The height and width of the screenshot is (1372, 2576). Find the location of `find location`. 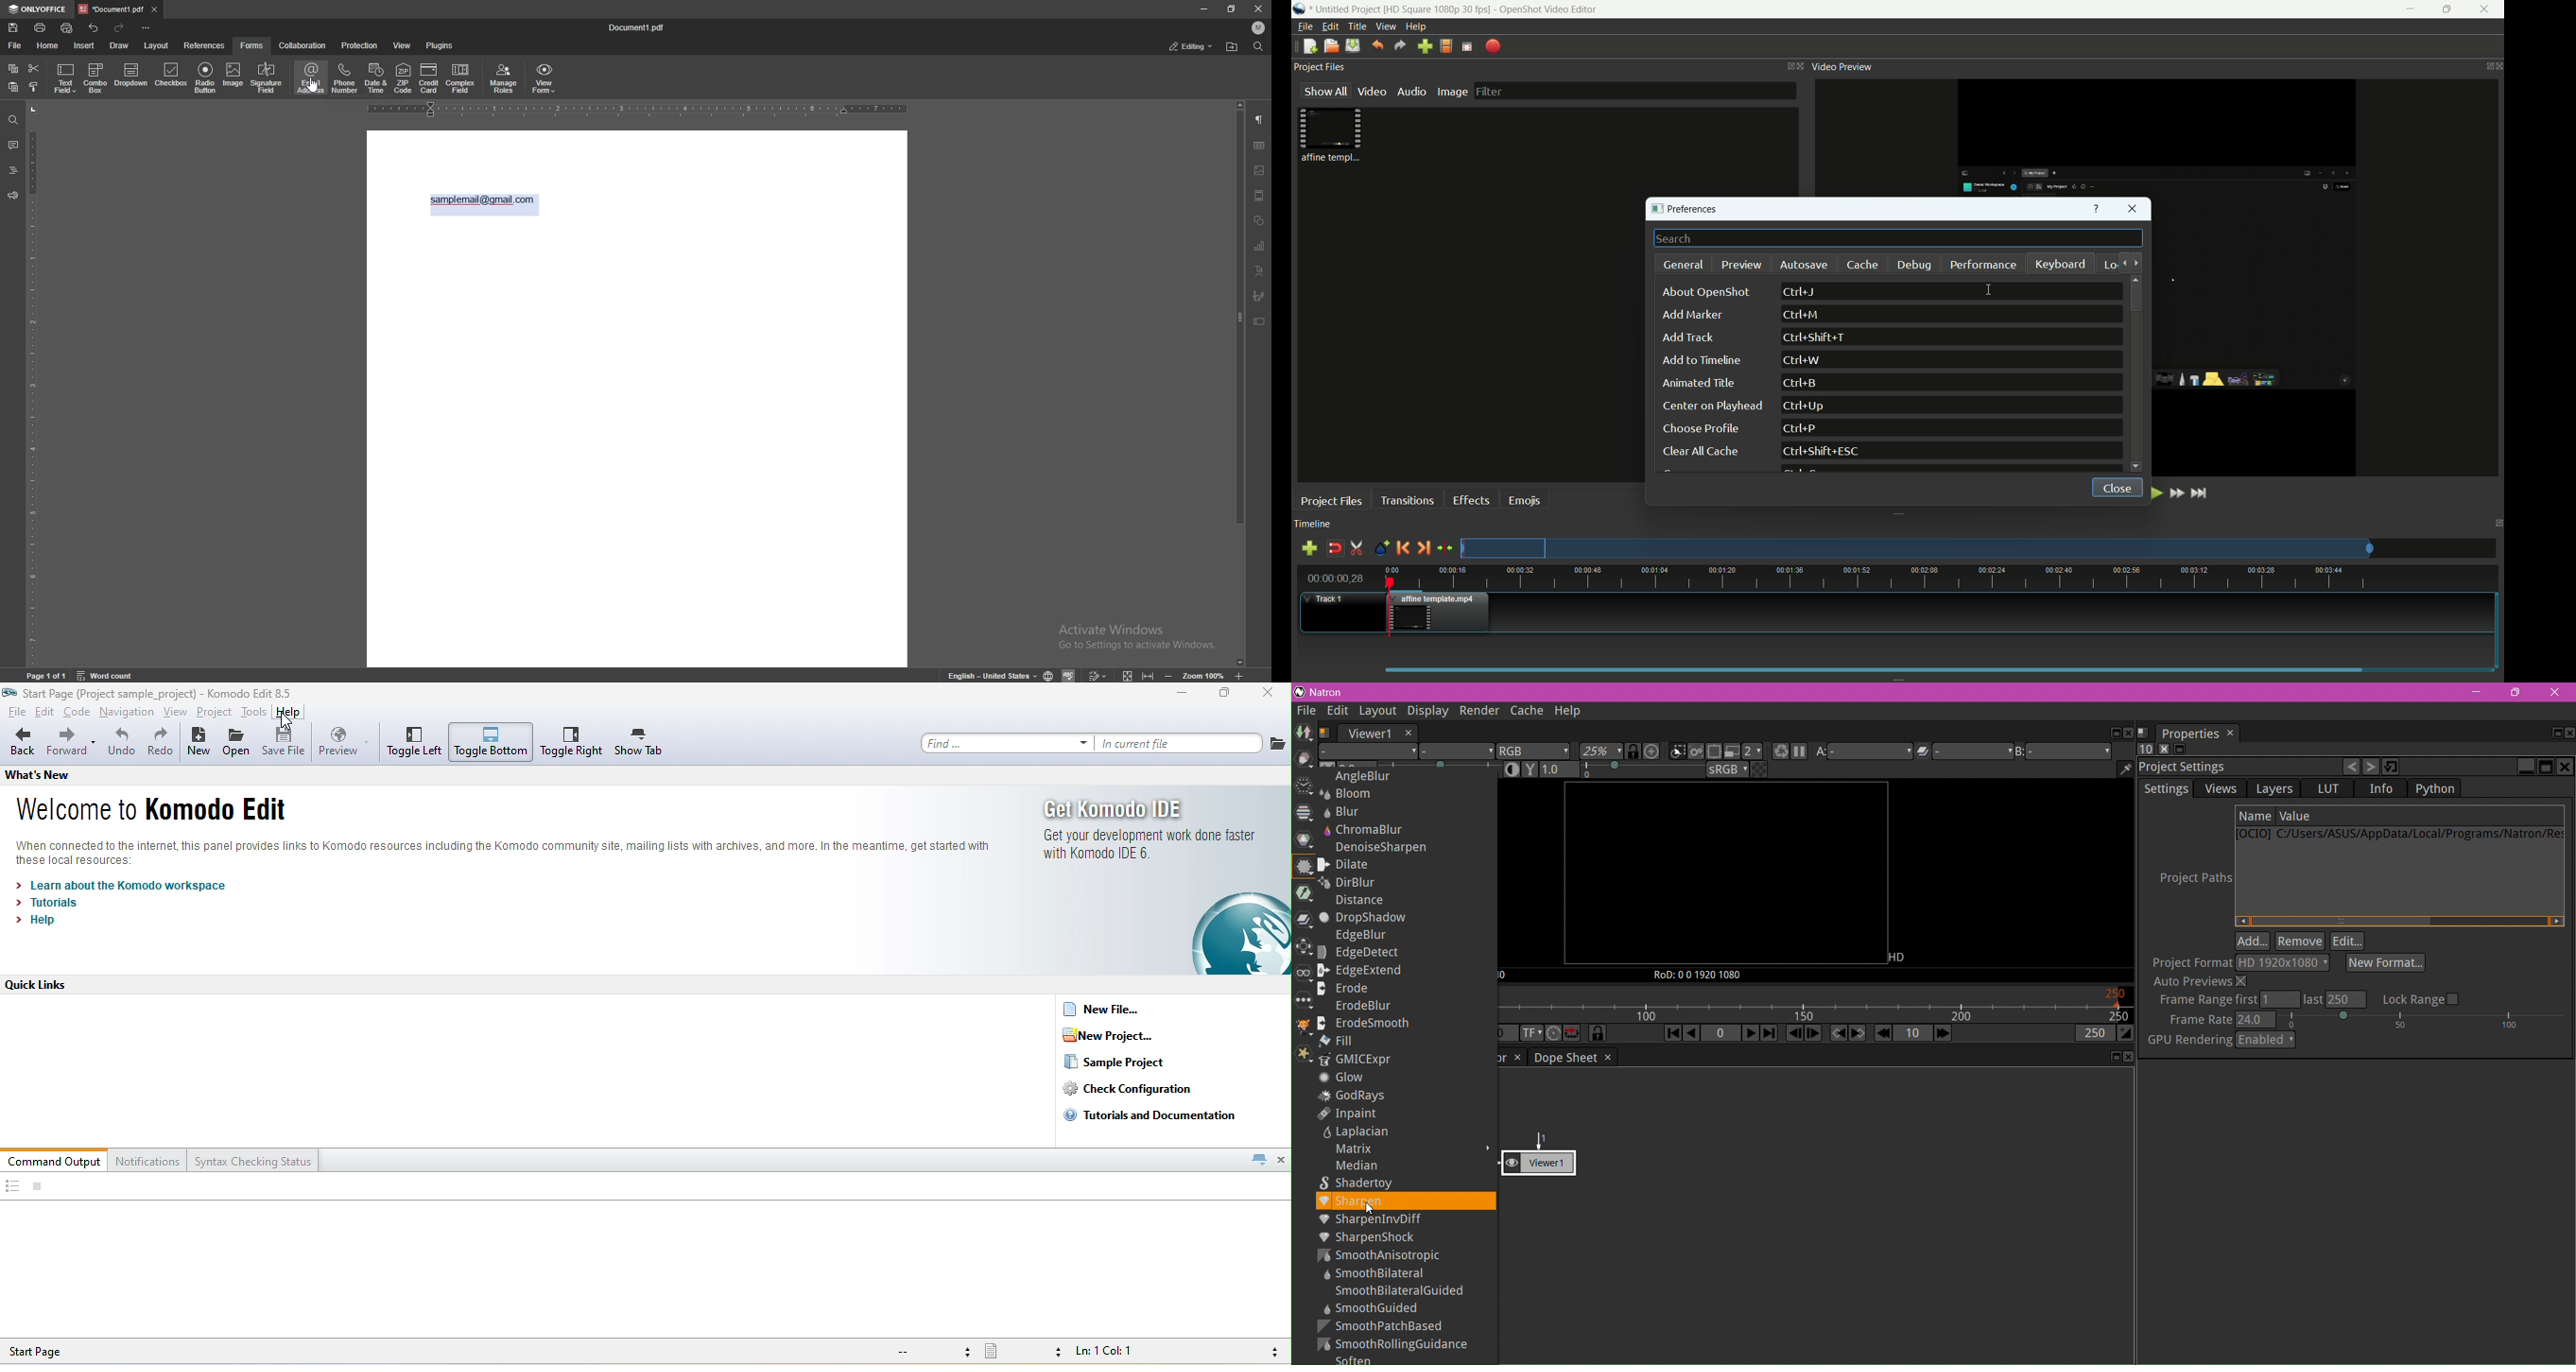

find location is located at coordinates (1234, 46).